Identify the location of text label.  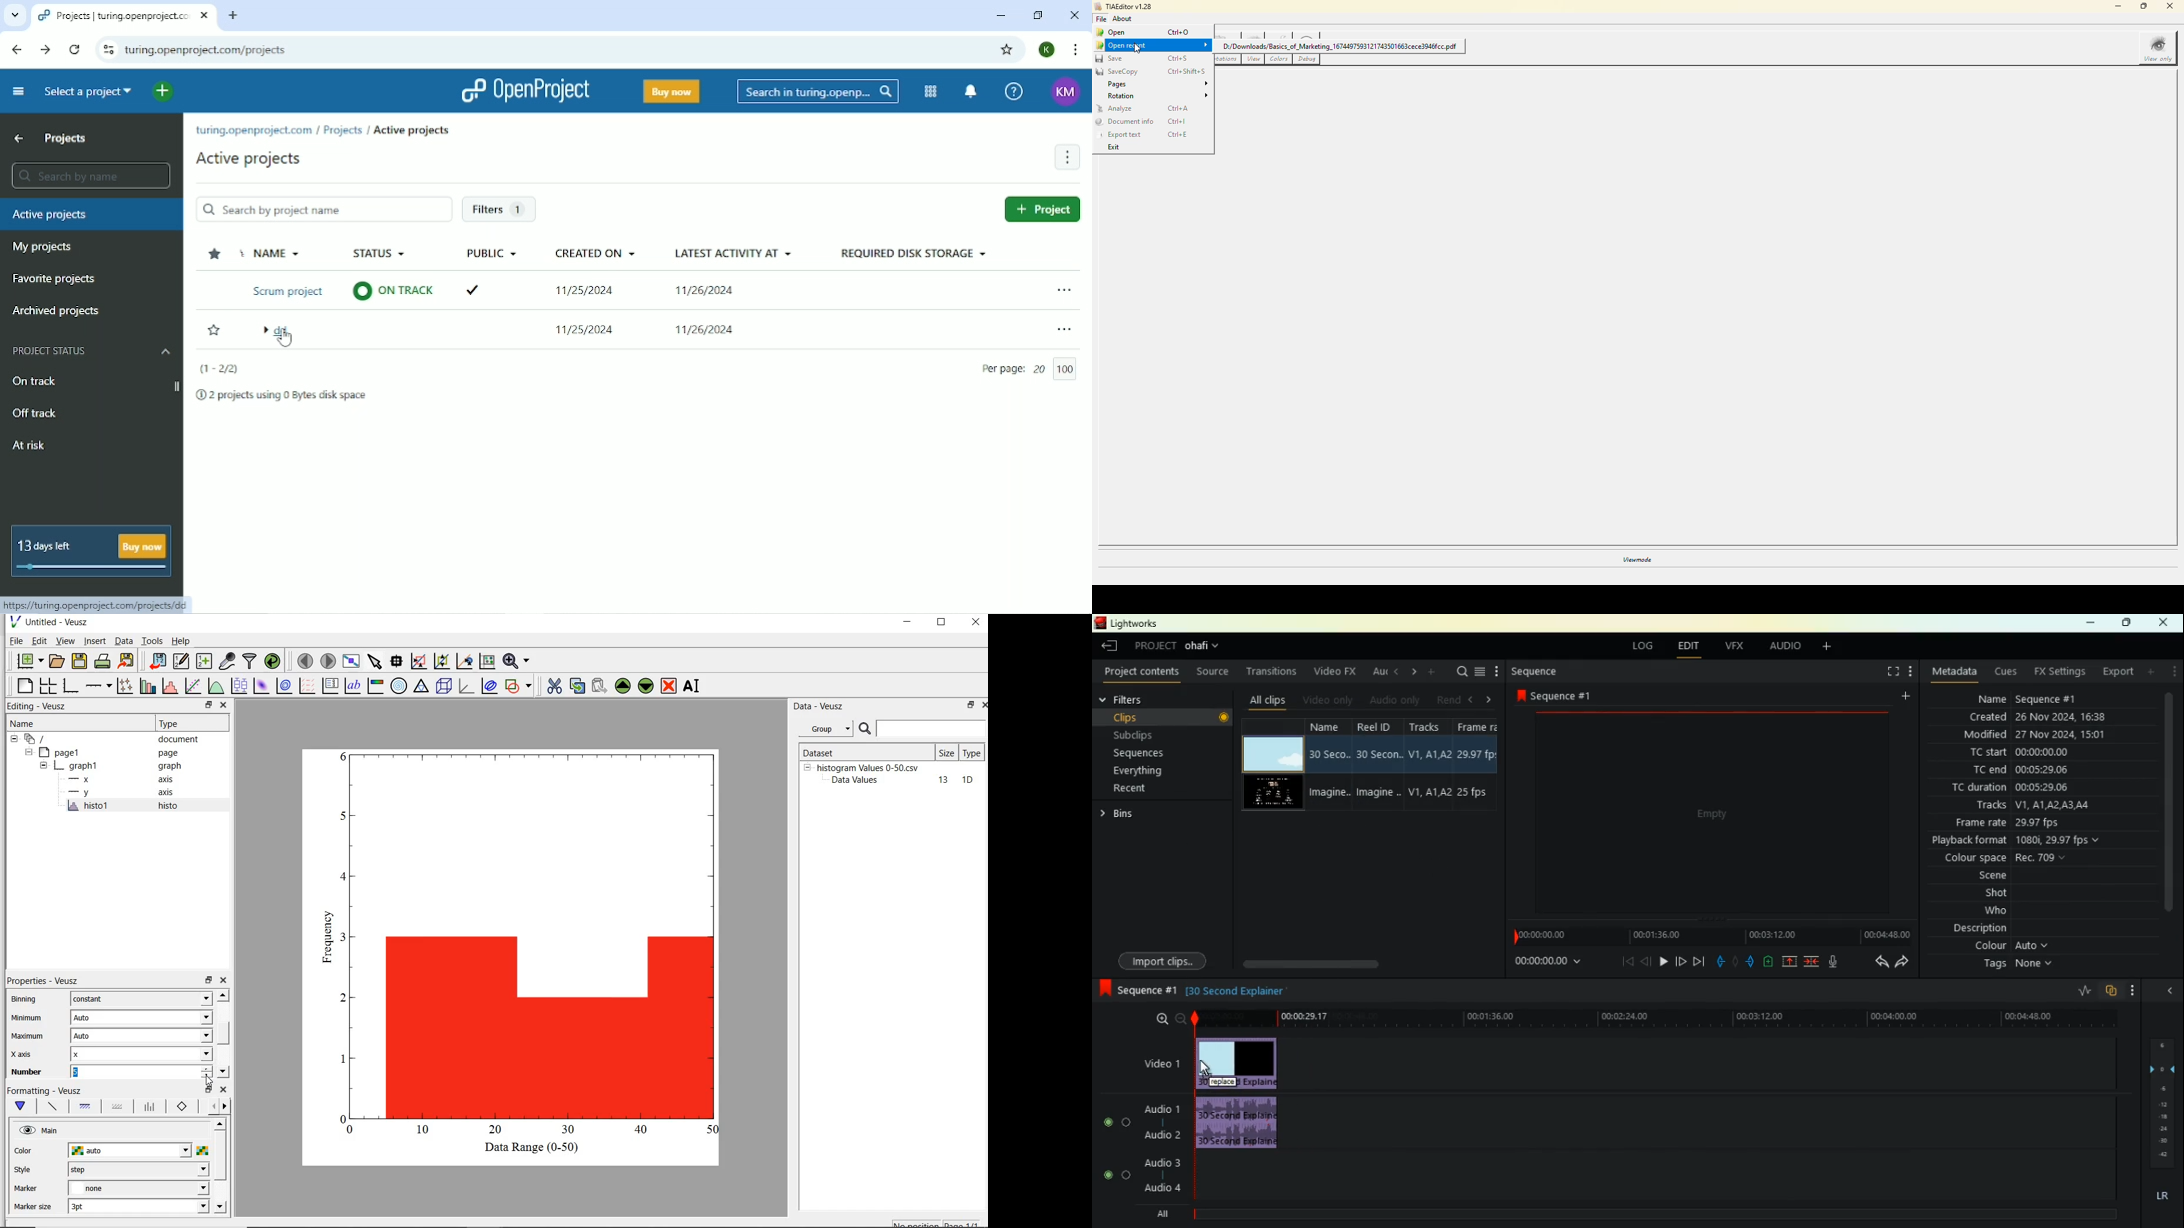
(355, 685).